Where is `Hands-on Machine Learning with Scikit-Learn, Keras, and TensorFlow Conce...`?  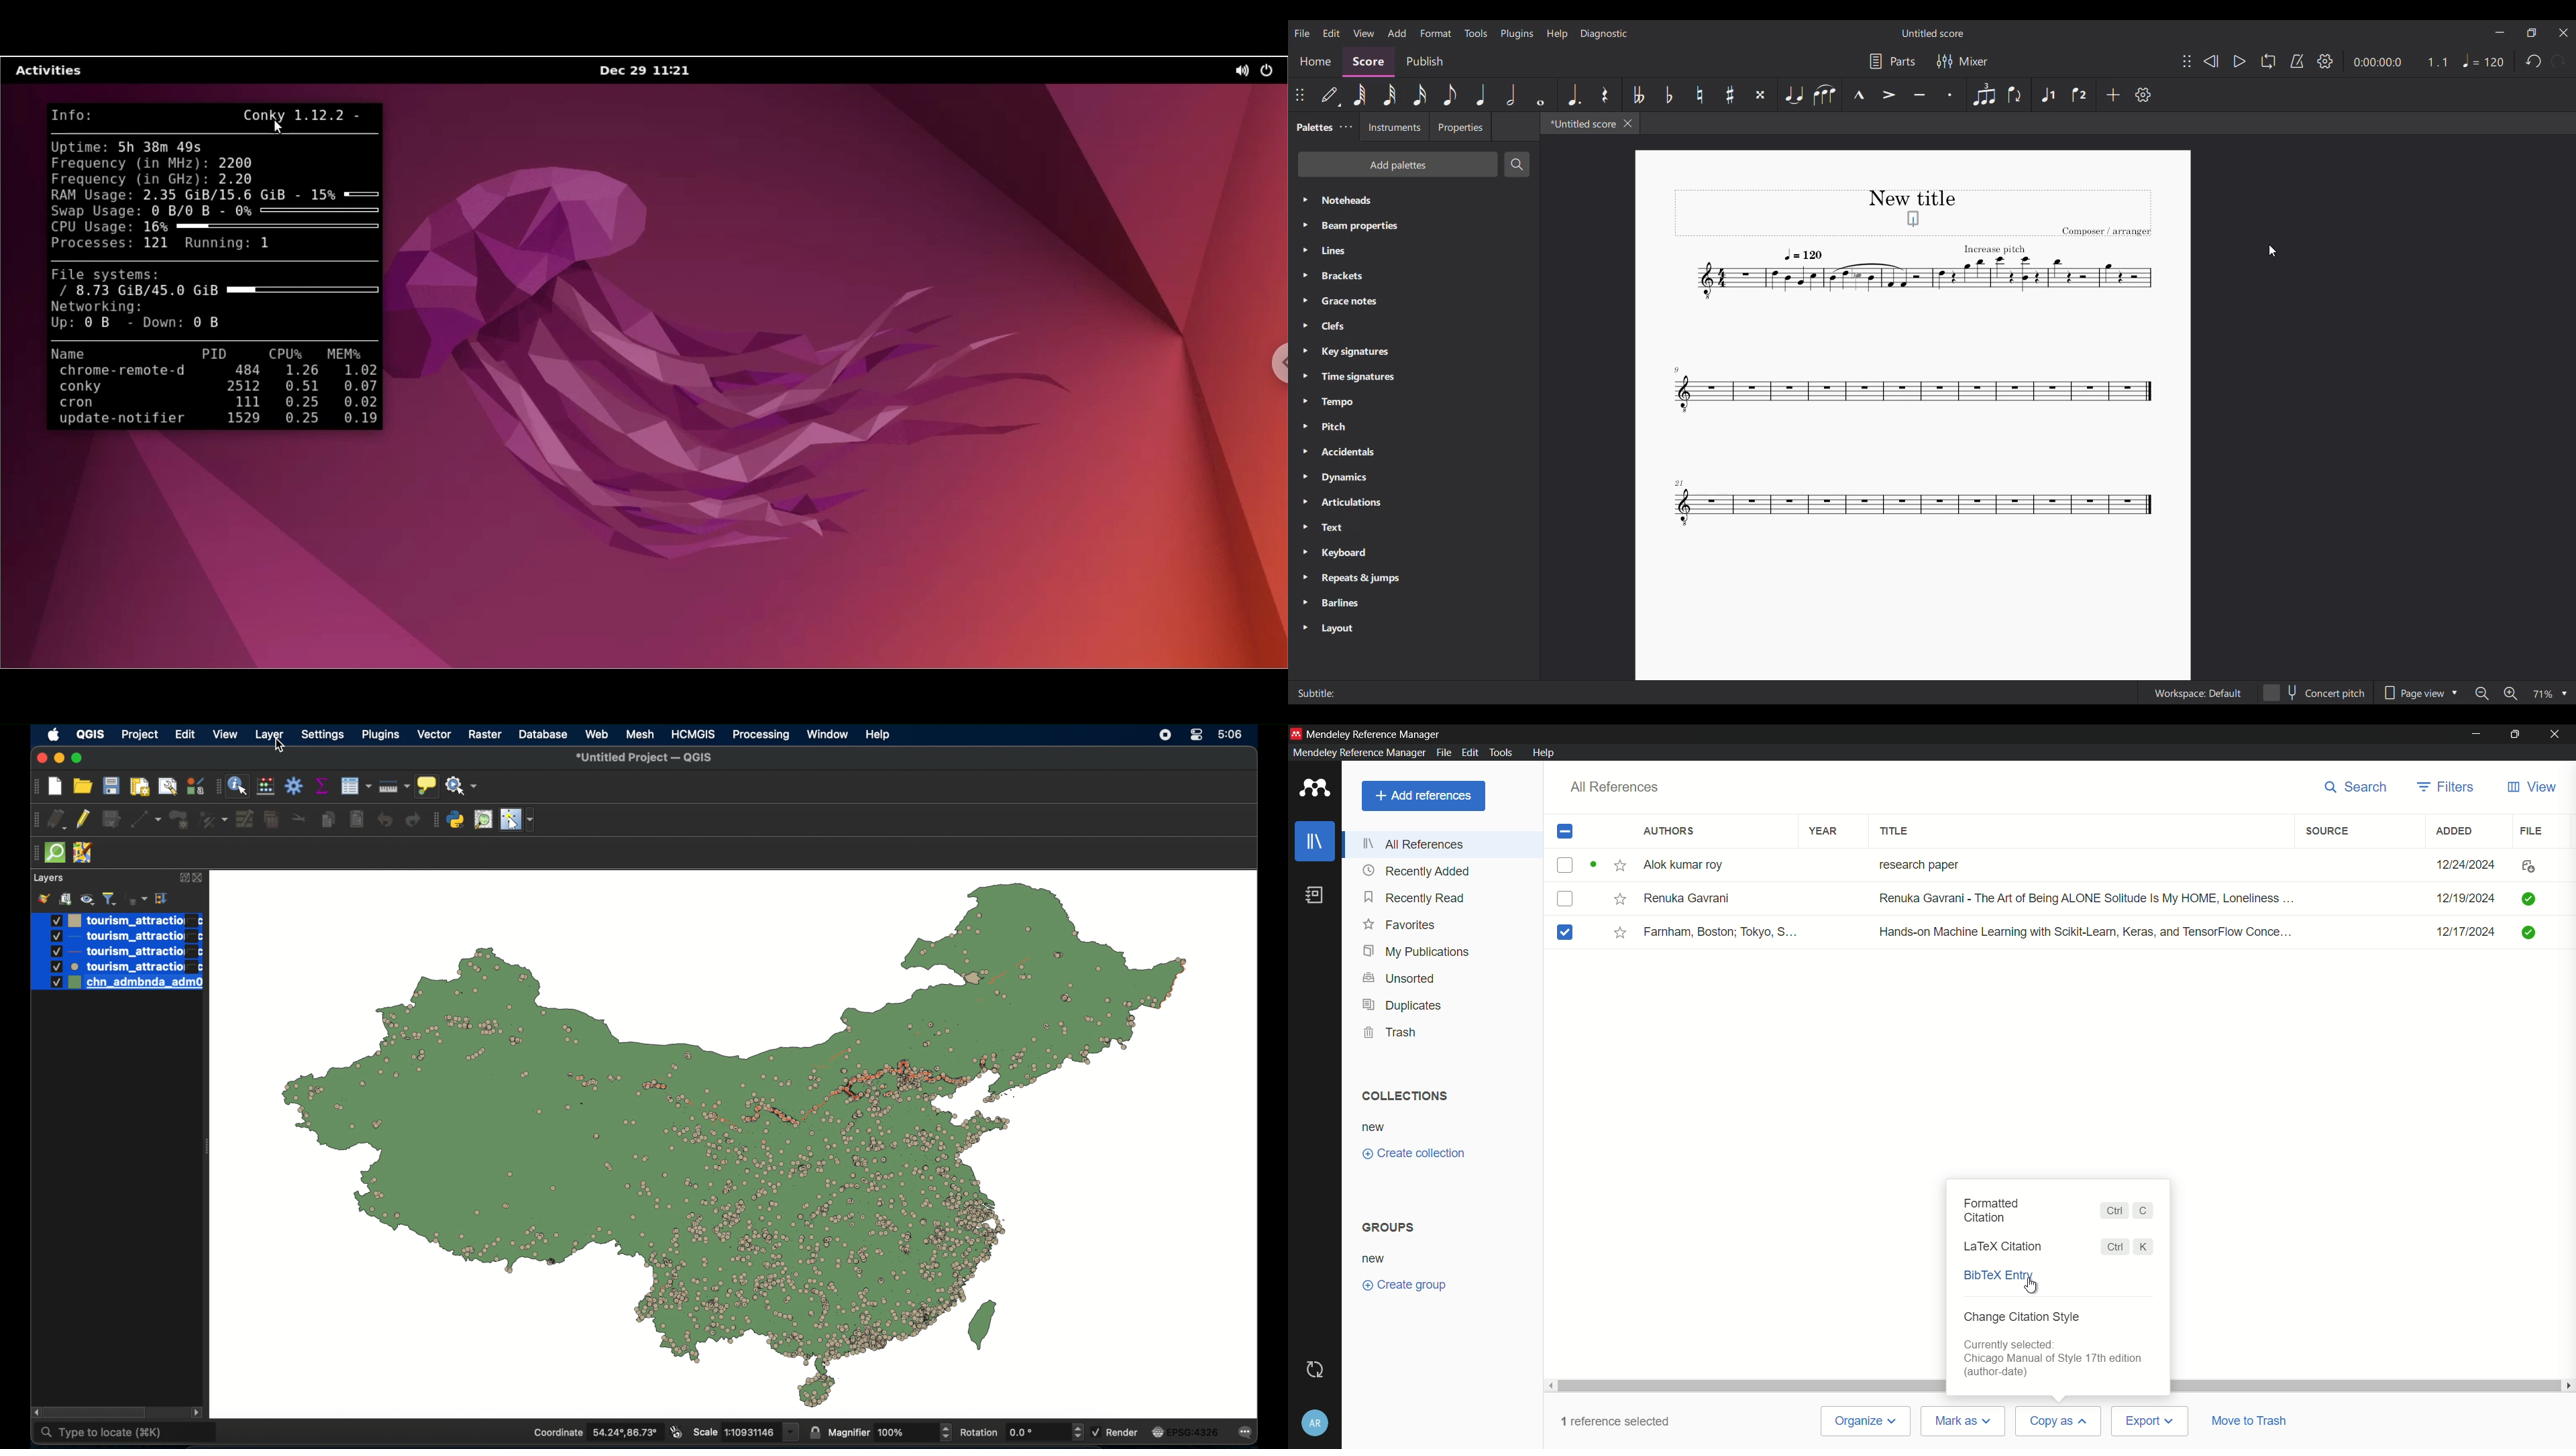 Hands-on Machine Learning with Scikit-Learn, Keras, and TensorFlow Conce... is located at coordinates (2086, 930).